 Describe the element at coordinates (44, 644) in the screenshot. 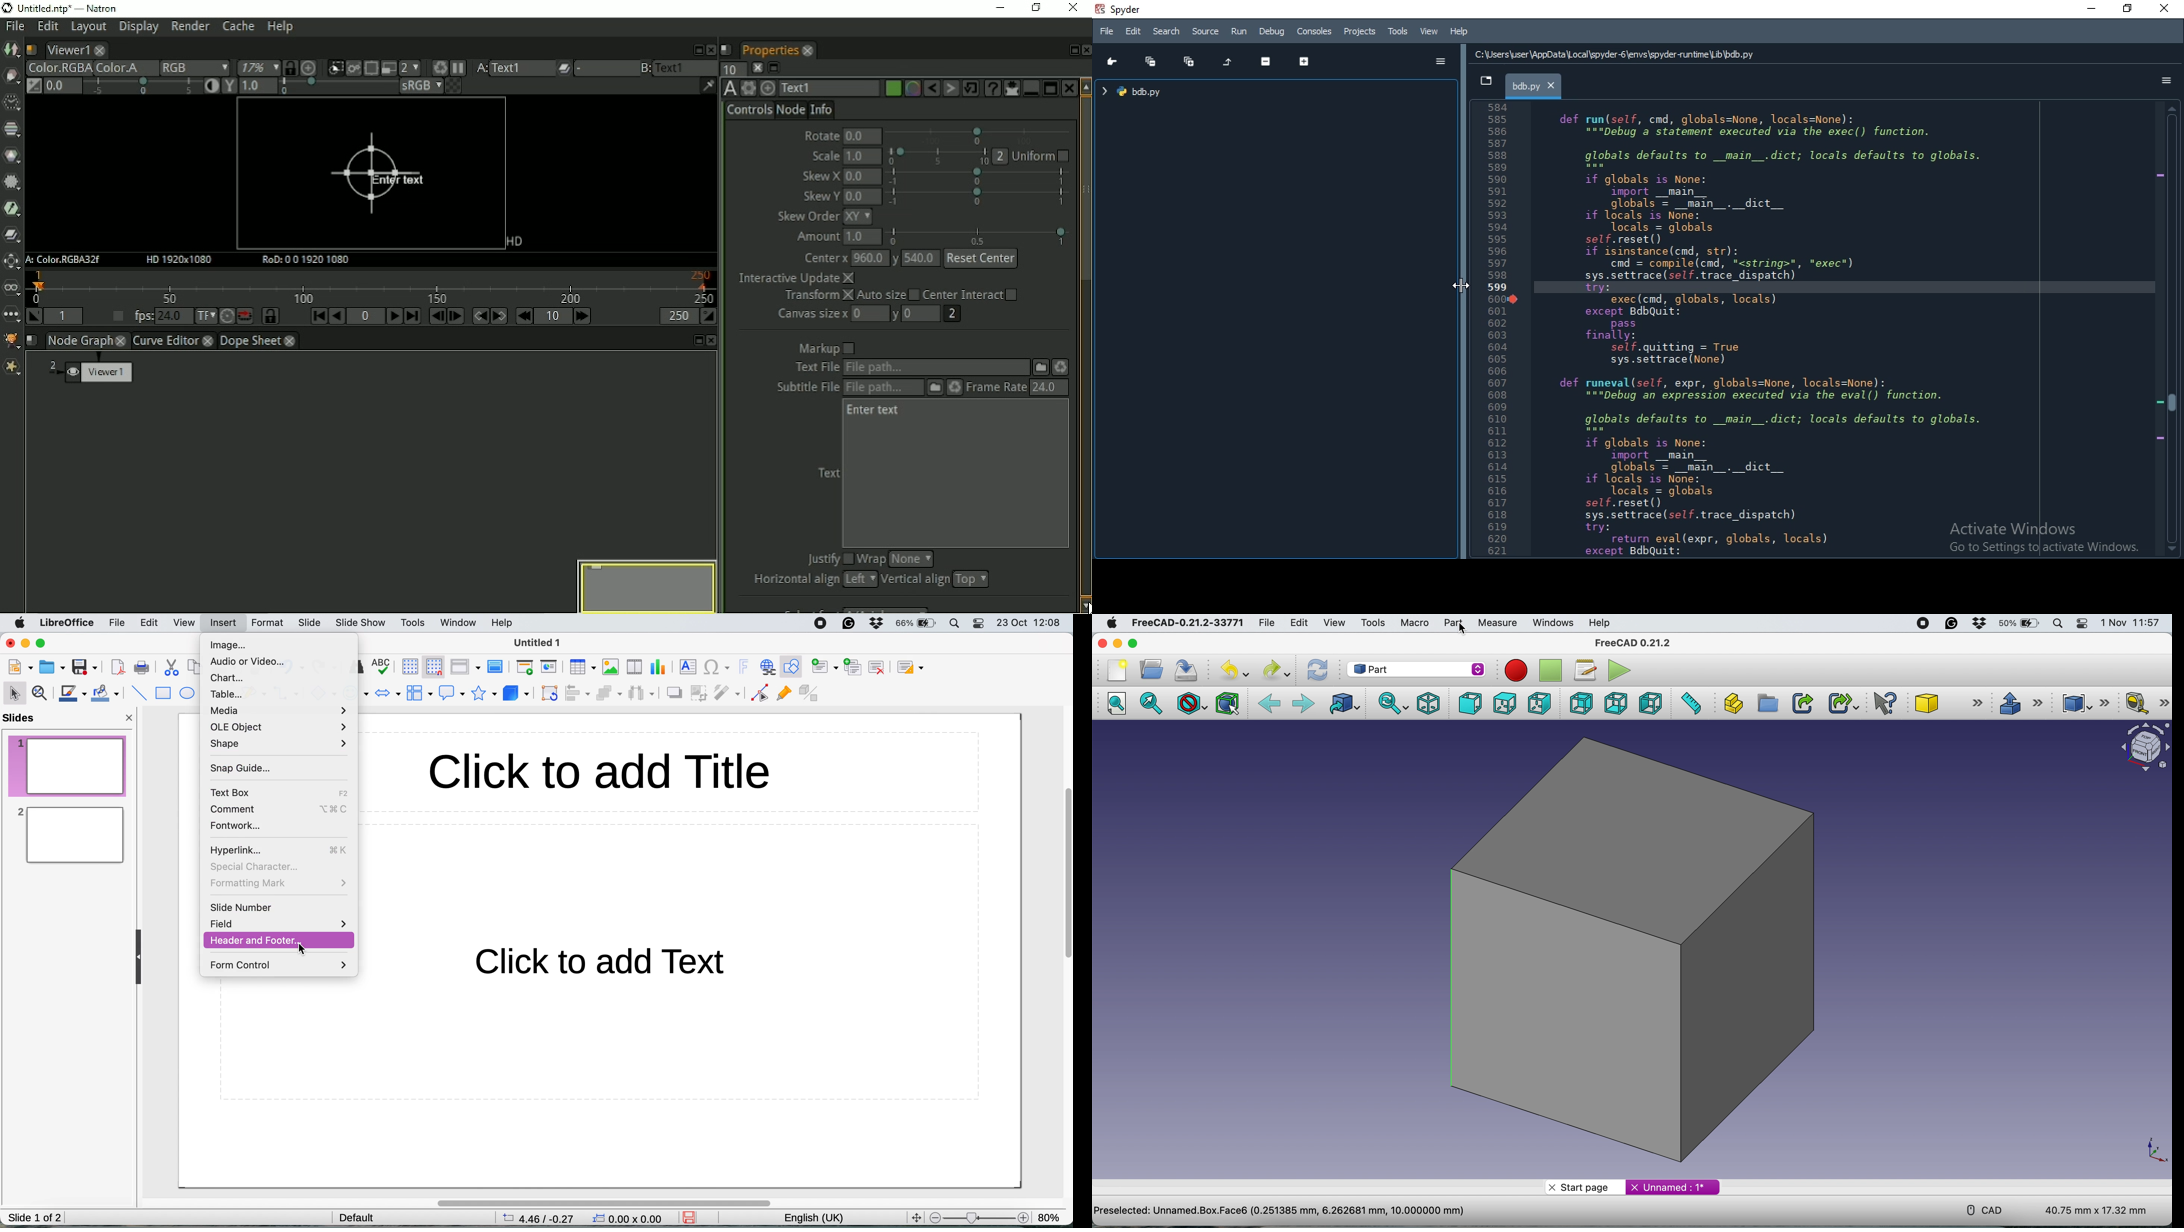

I see `maximise` at that location.